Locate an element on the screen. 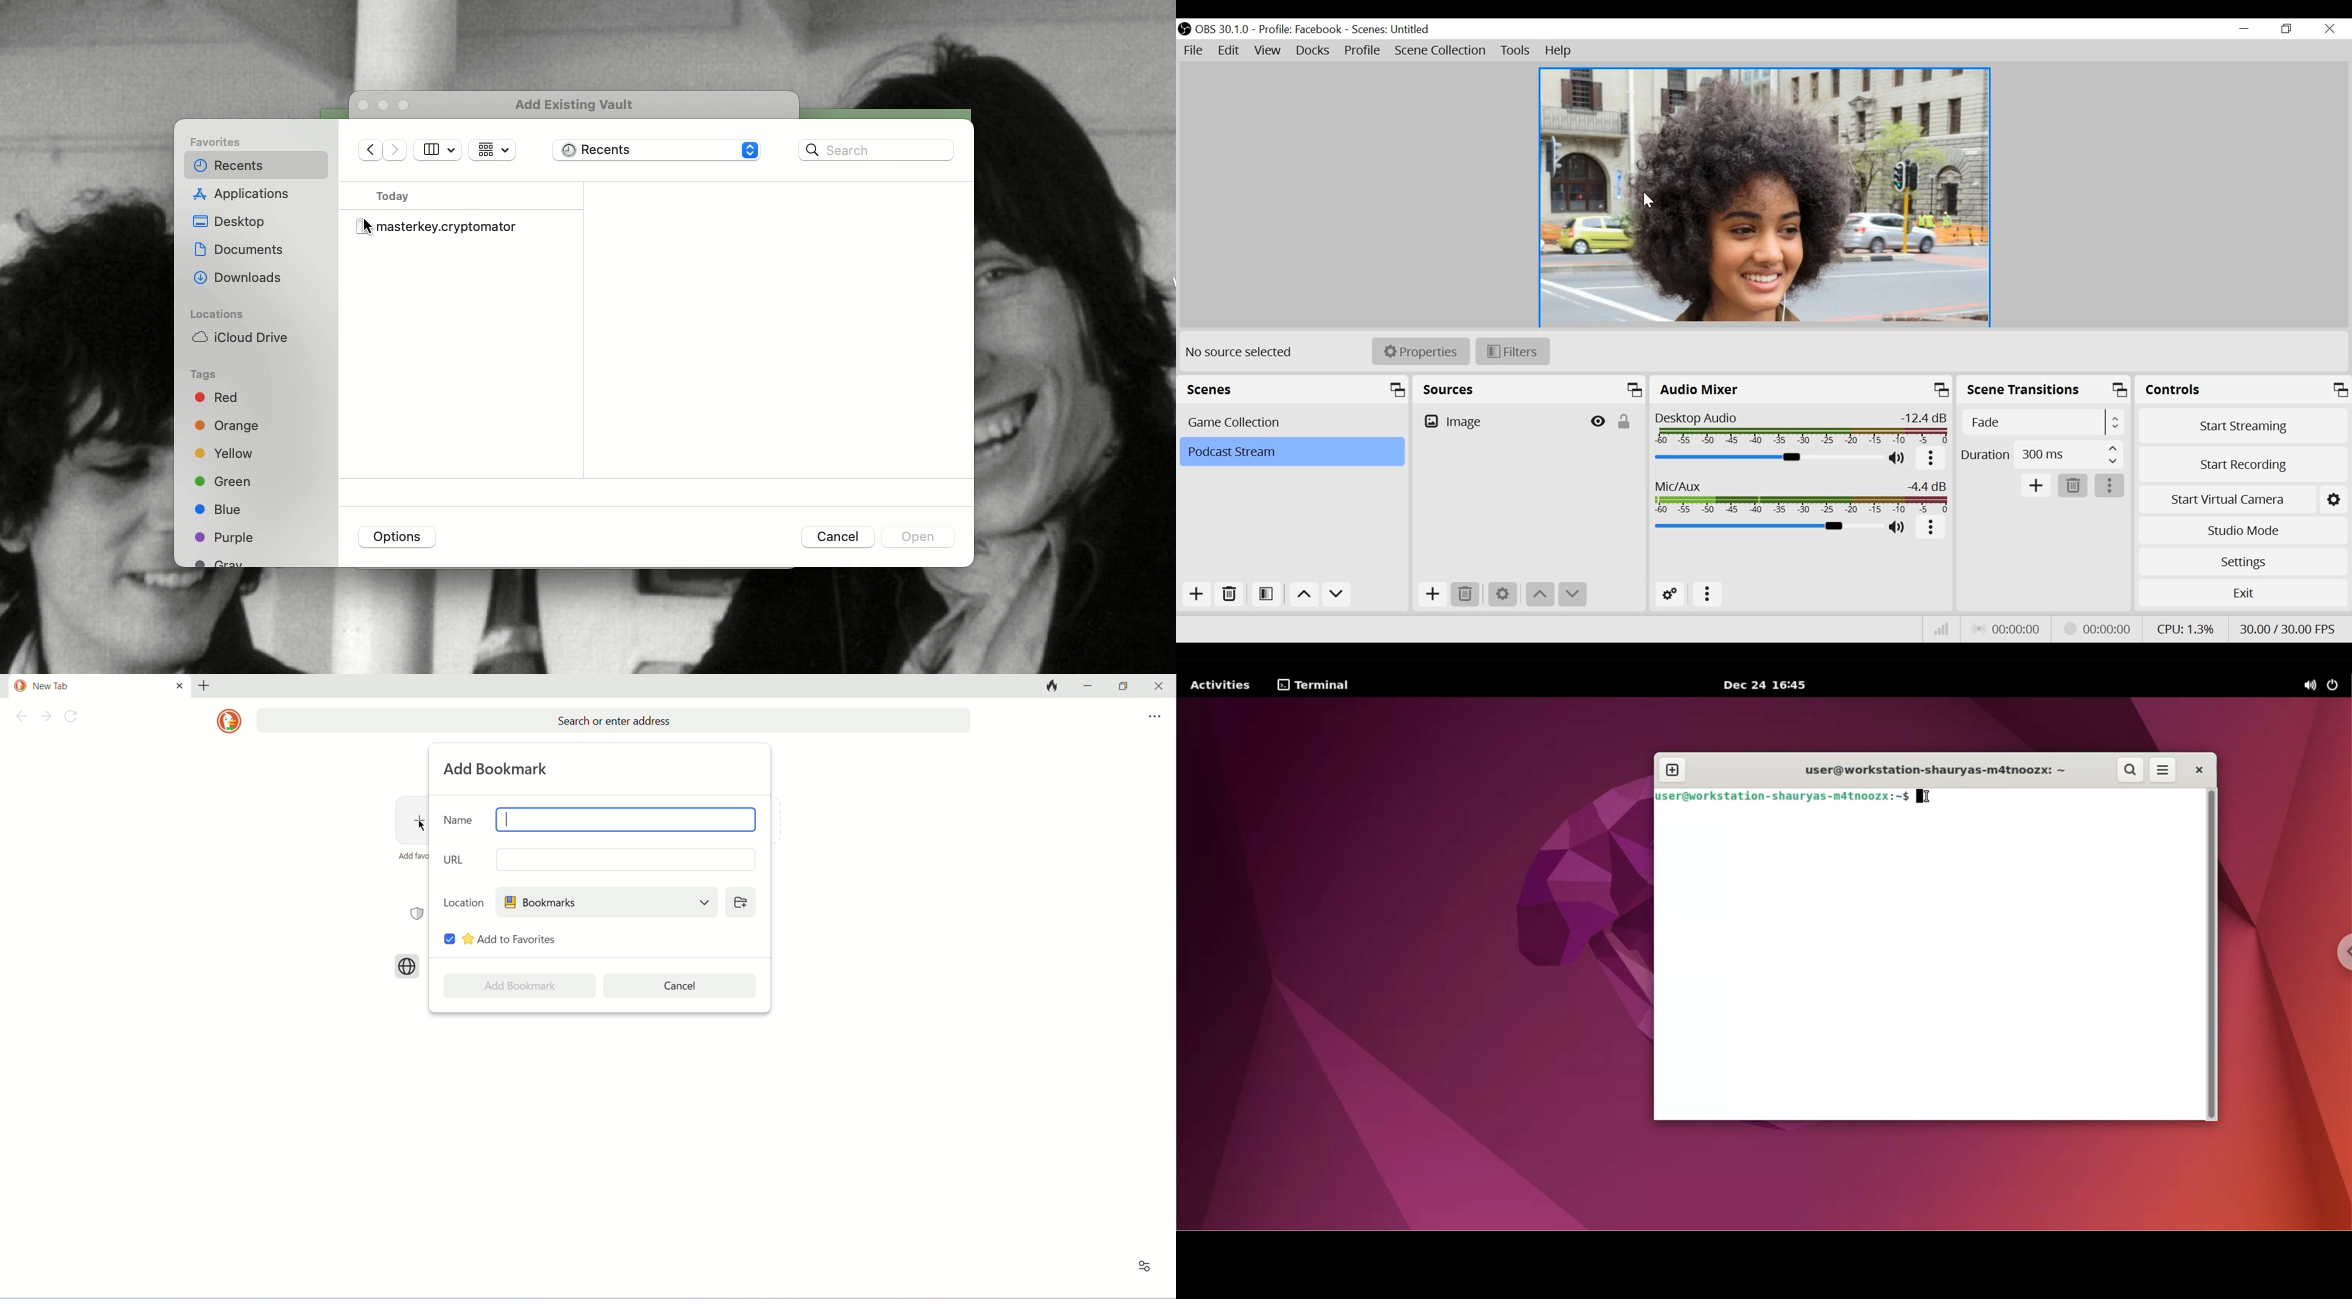 Image resolution: width=2352 pixels, height=1316 pixels. Exit is located at coordinates (2245, 595).